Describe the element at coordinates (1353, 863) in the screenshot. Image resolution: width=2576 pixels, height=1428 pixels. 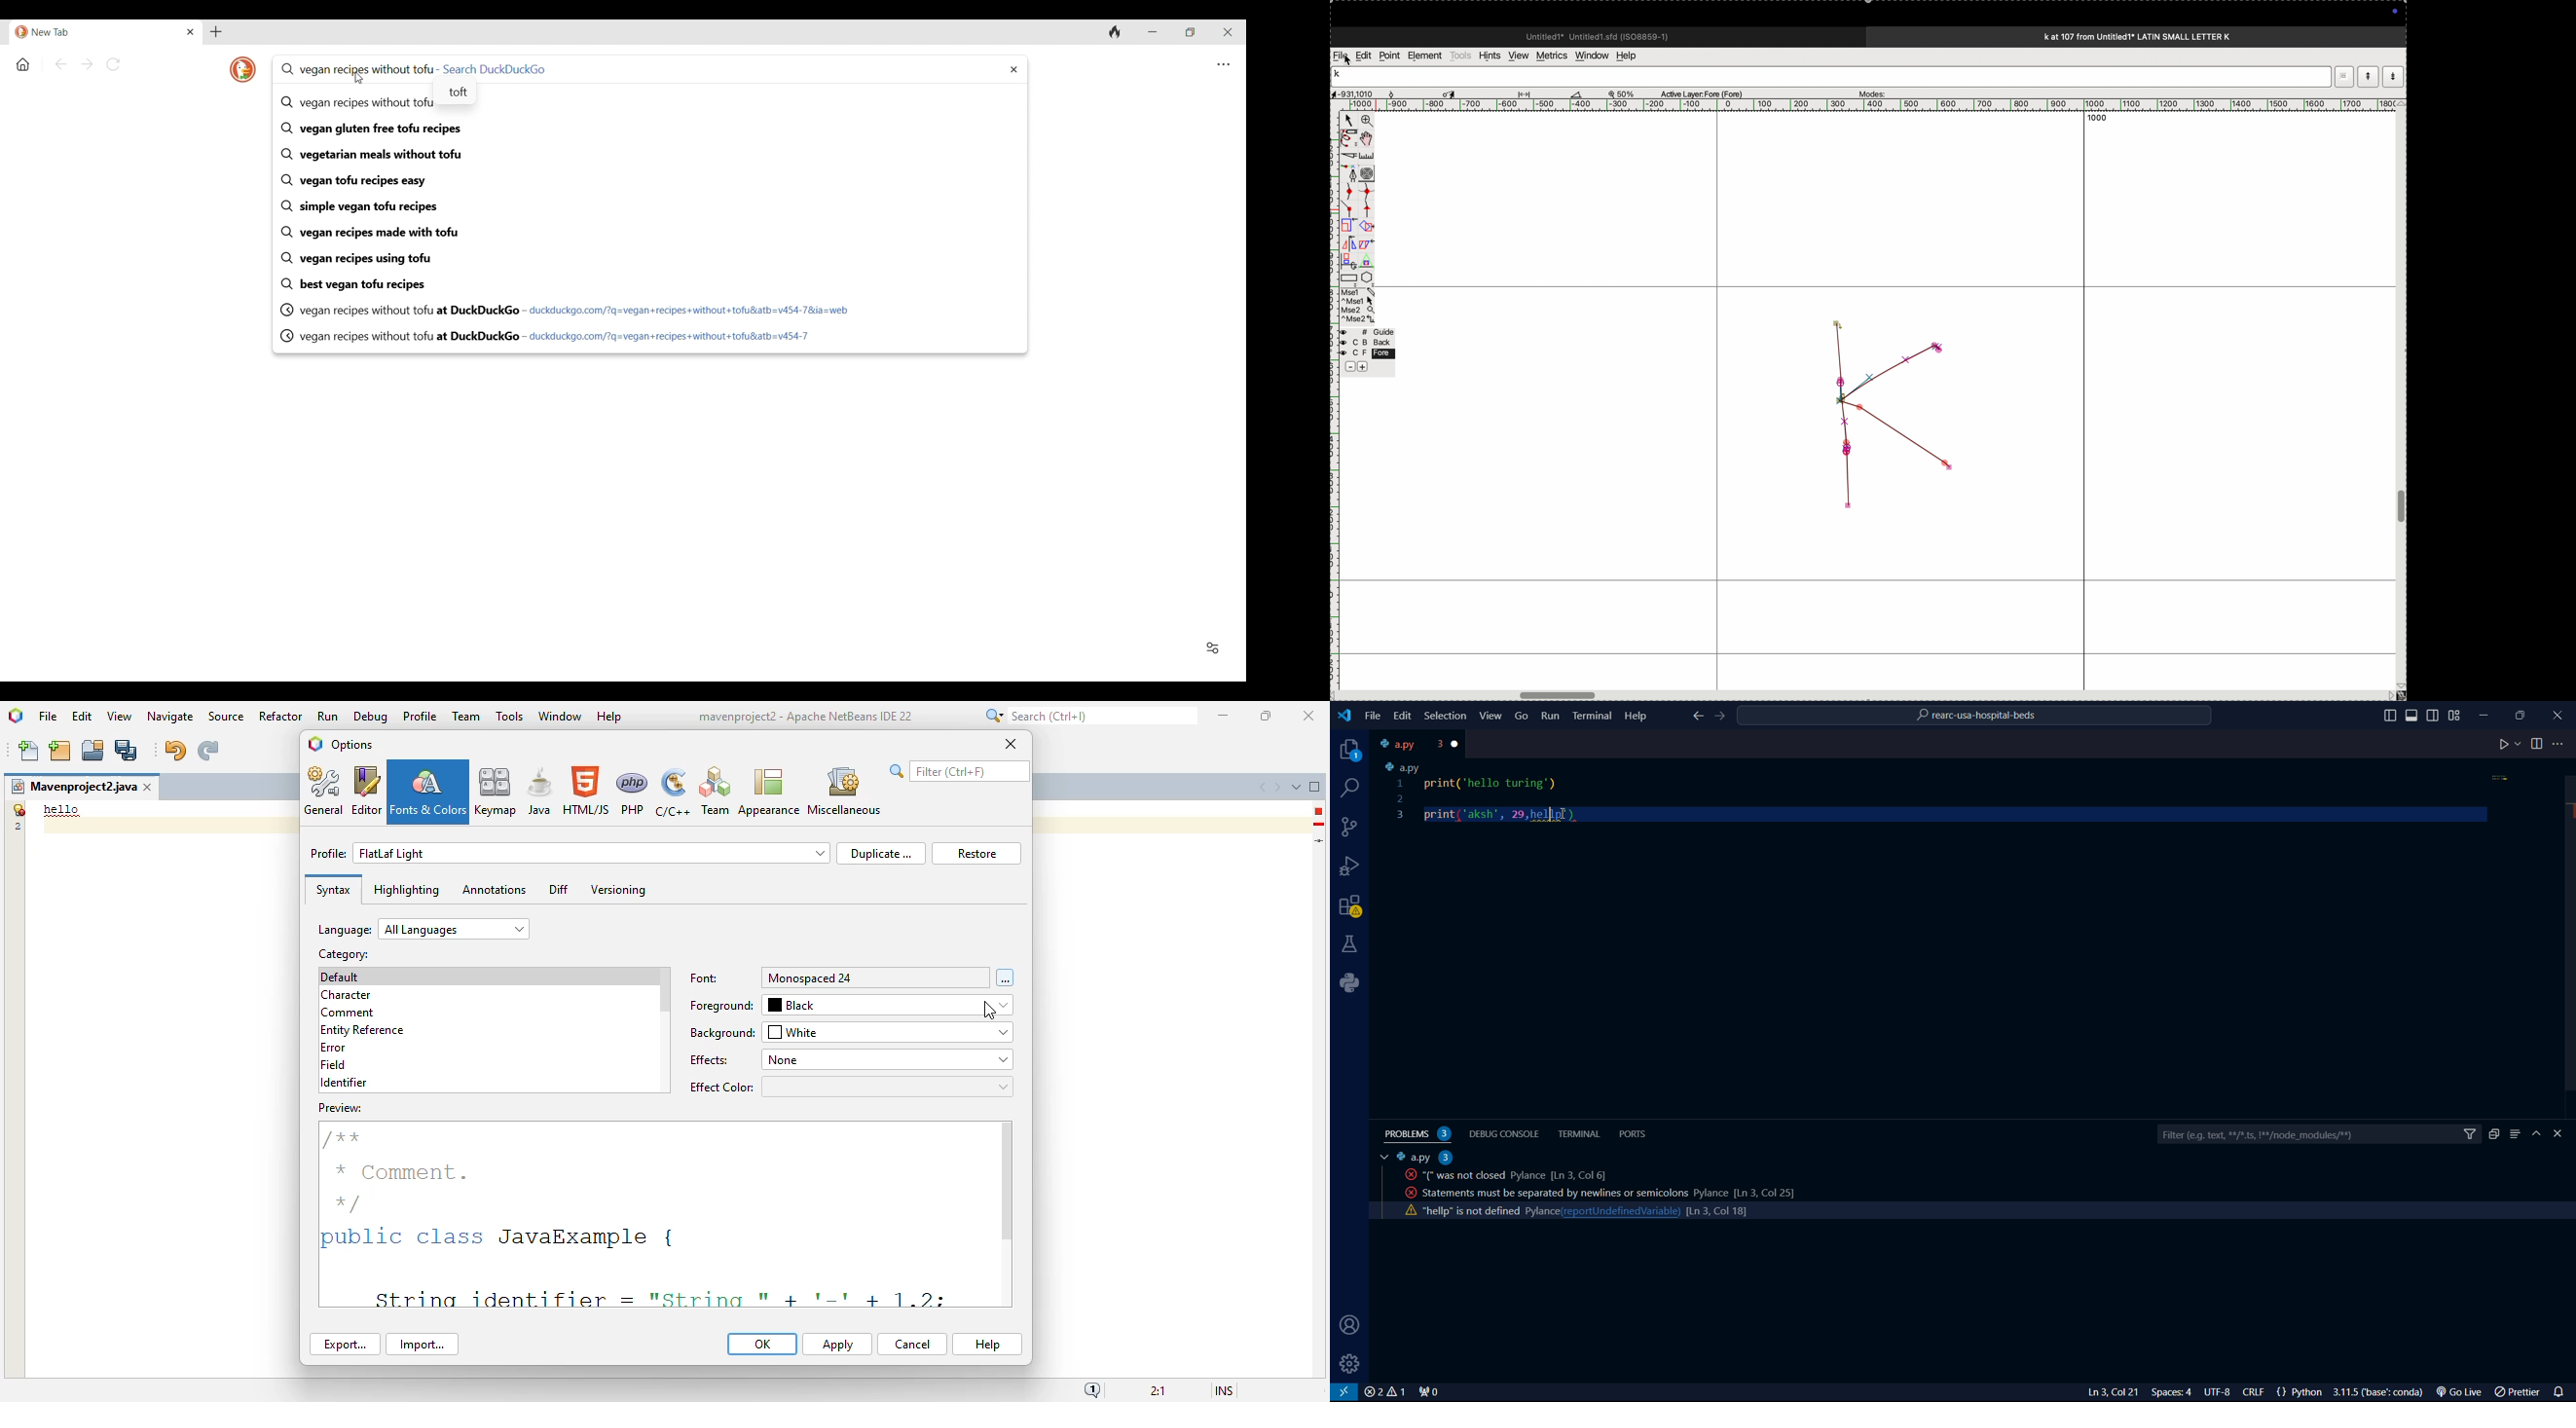
I see `bug` at that location.